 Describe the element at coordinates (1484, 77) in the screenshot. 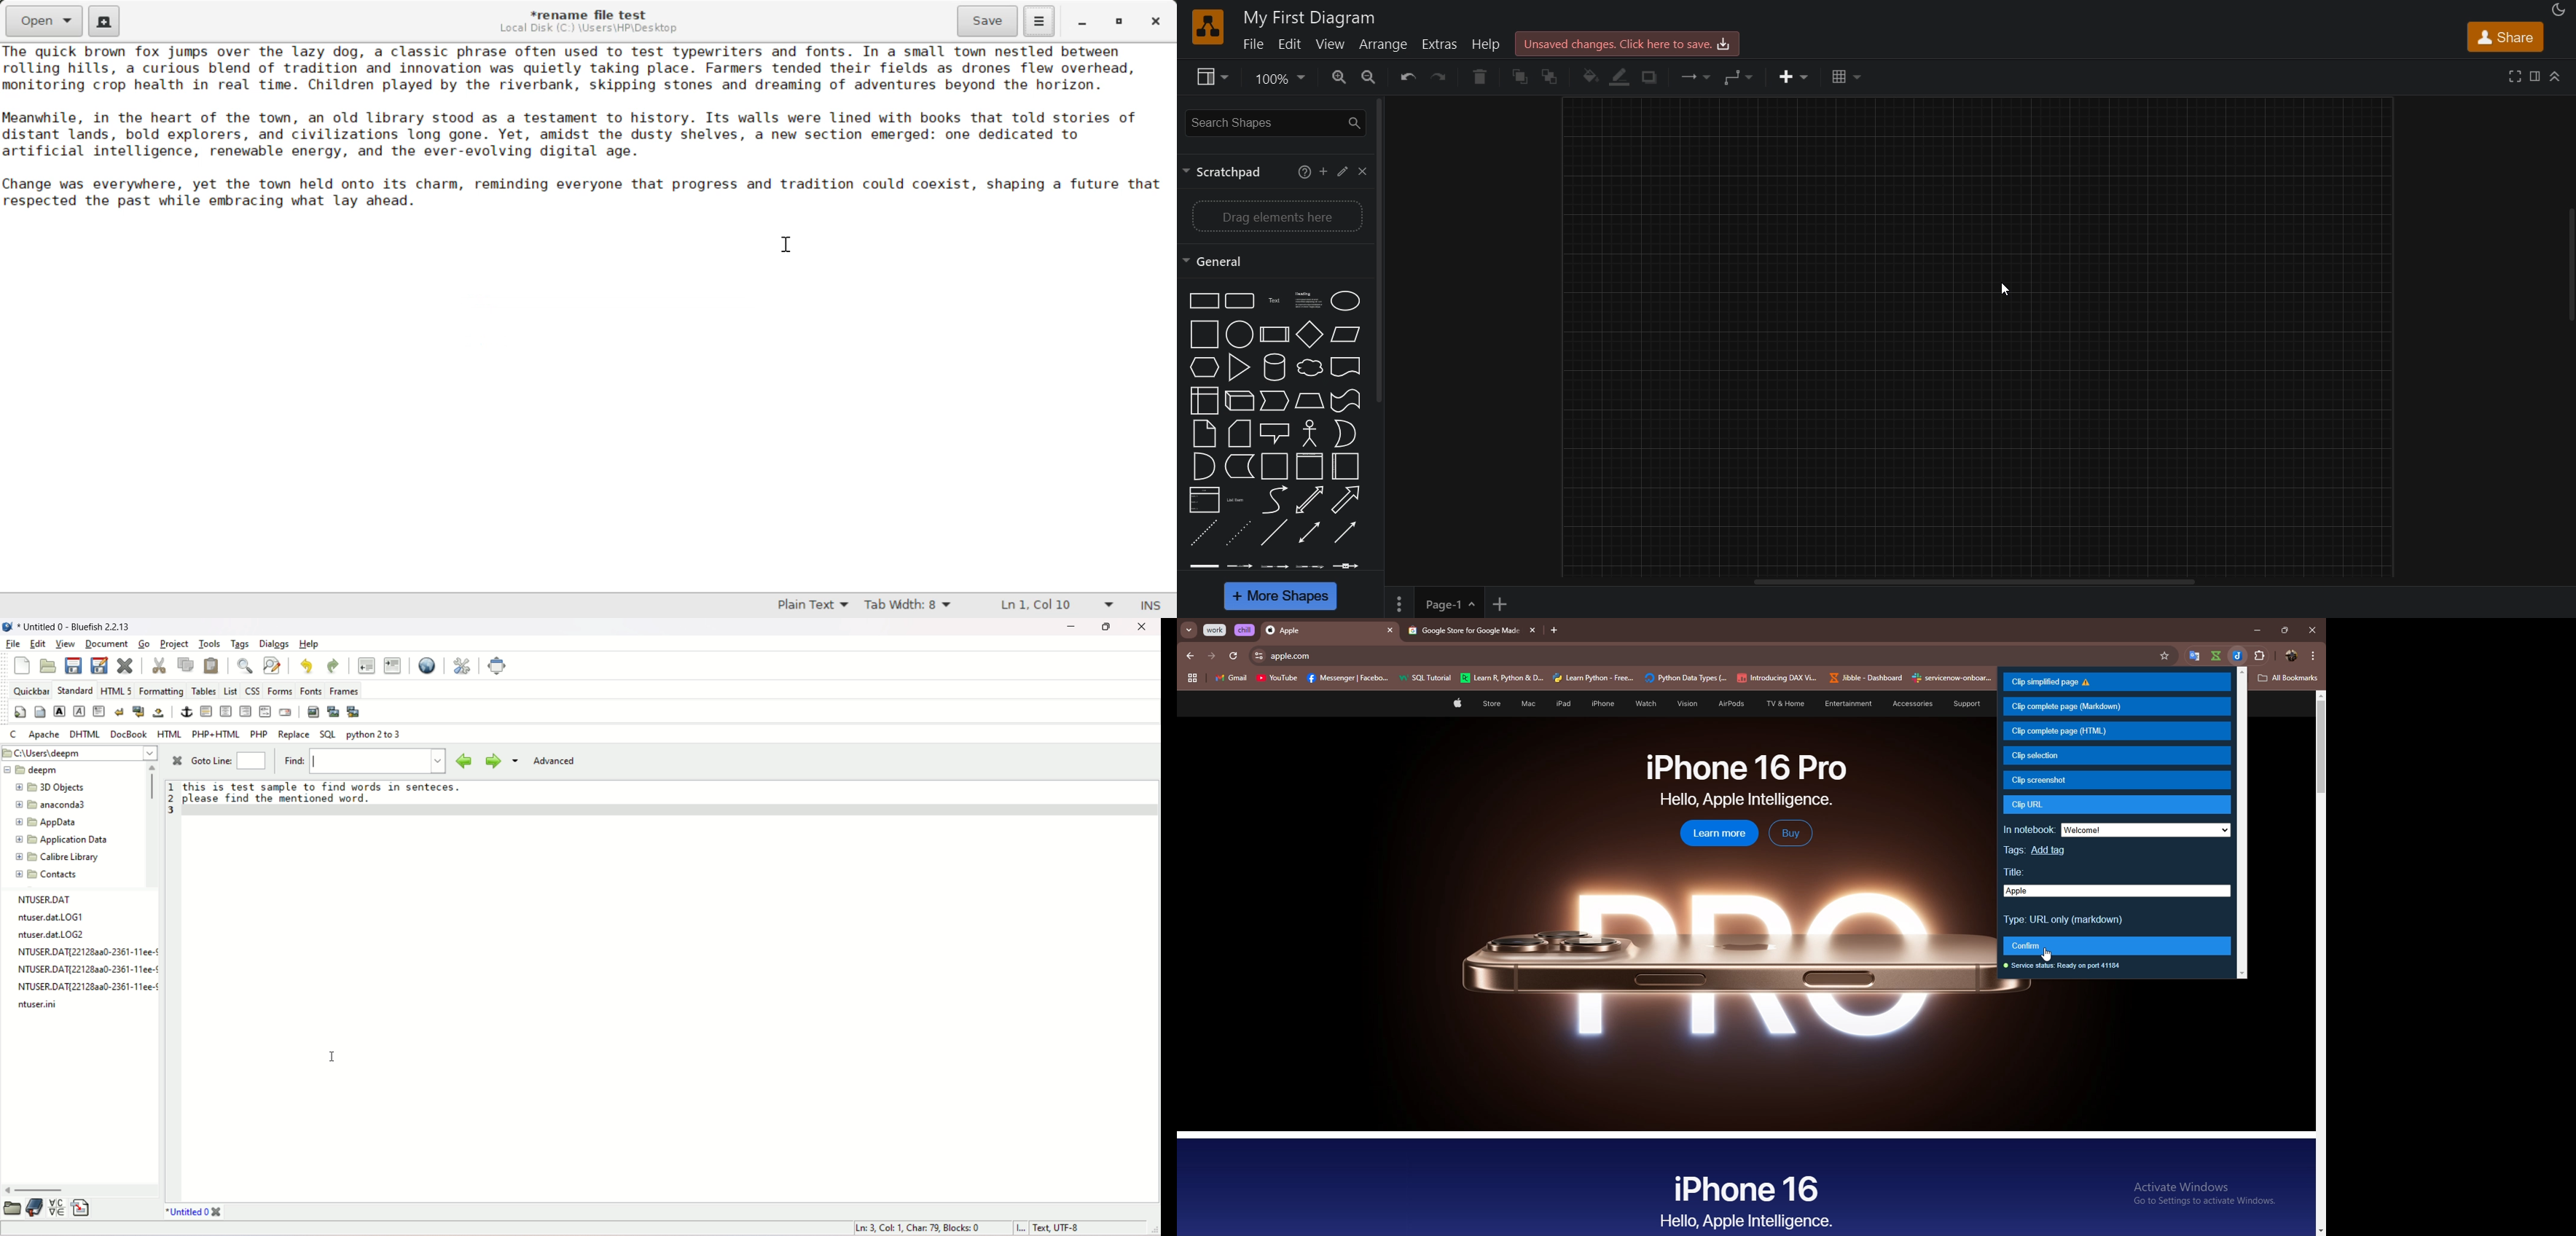

I see `delete` at that location.